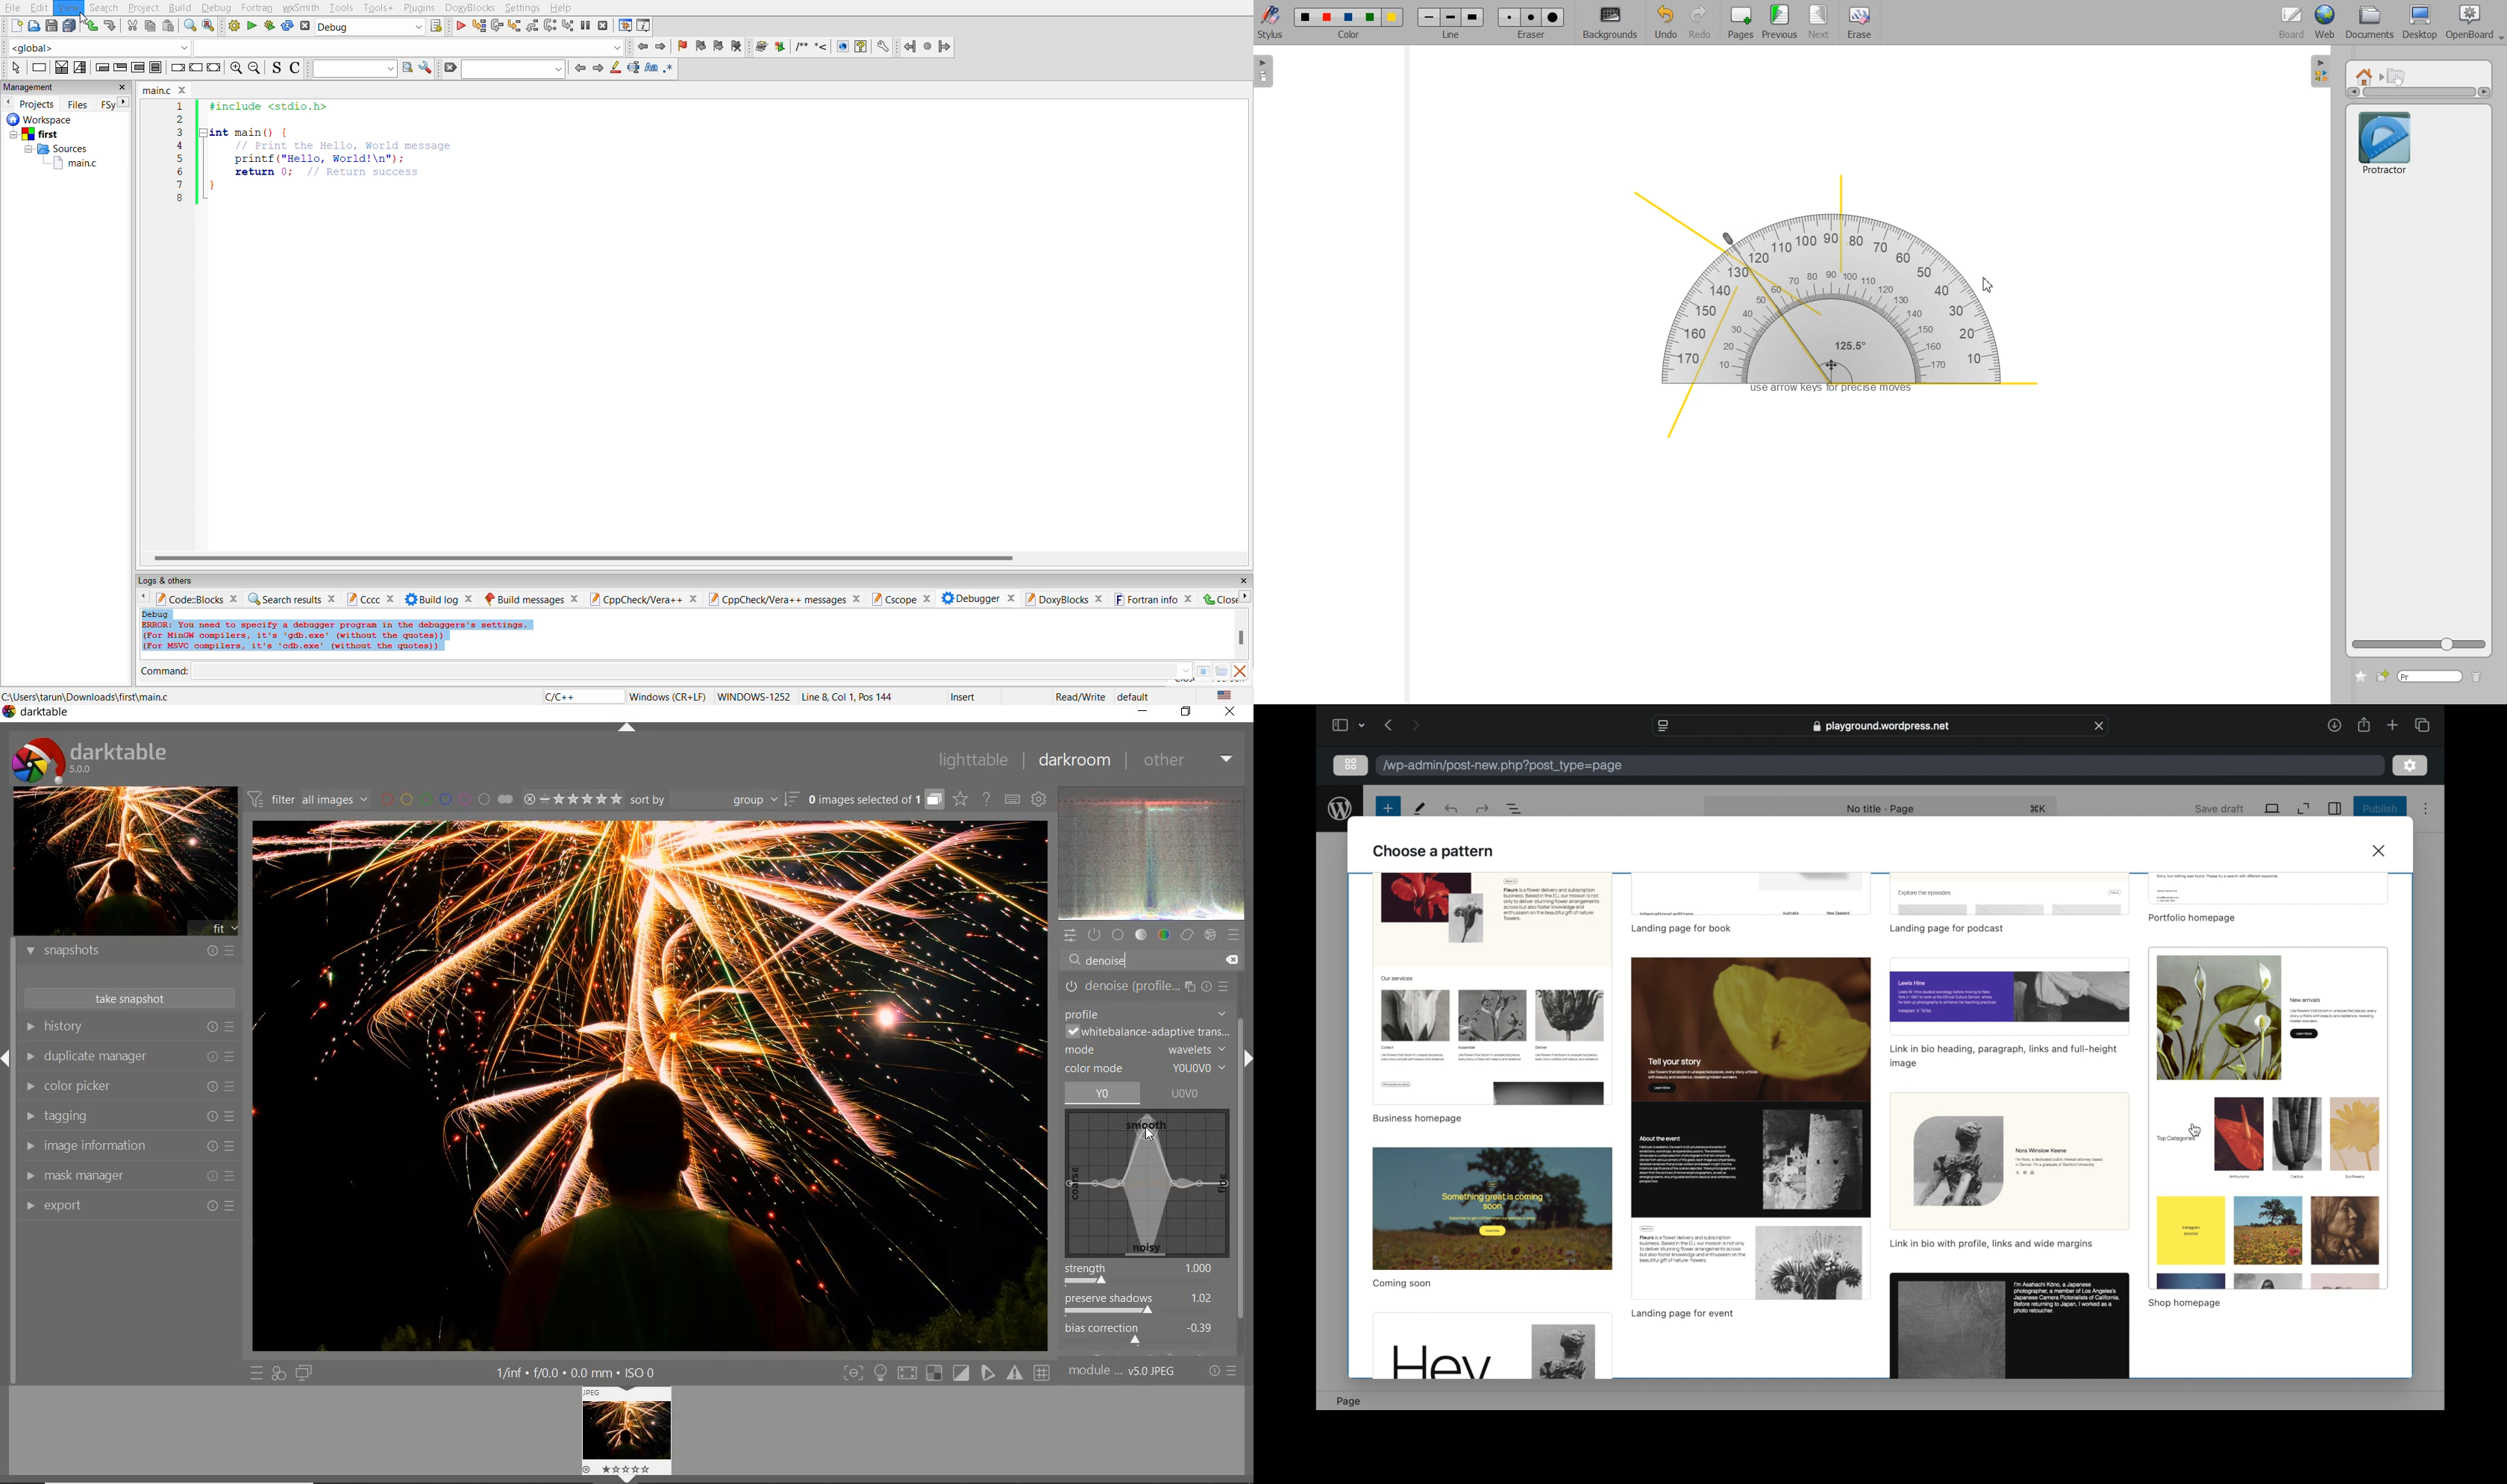  Describe the element at coordinates (1662, 725) in the screenshot. I see `website settings` at that location.